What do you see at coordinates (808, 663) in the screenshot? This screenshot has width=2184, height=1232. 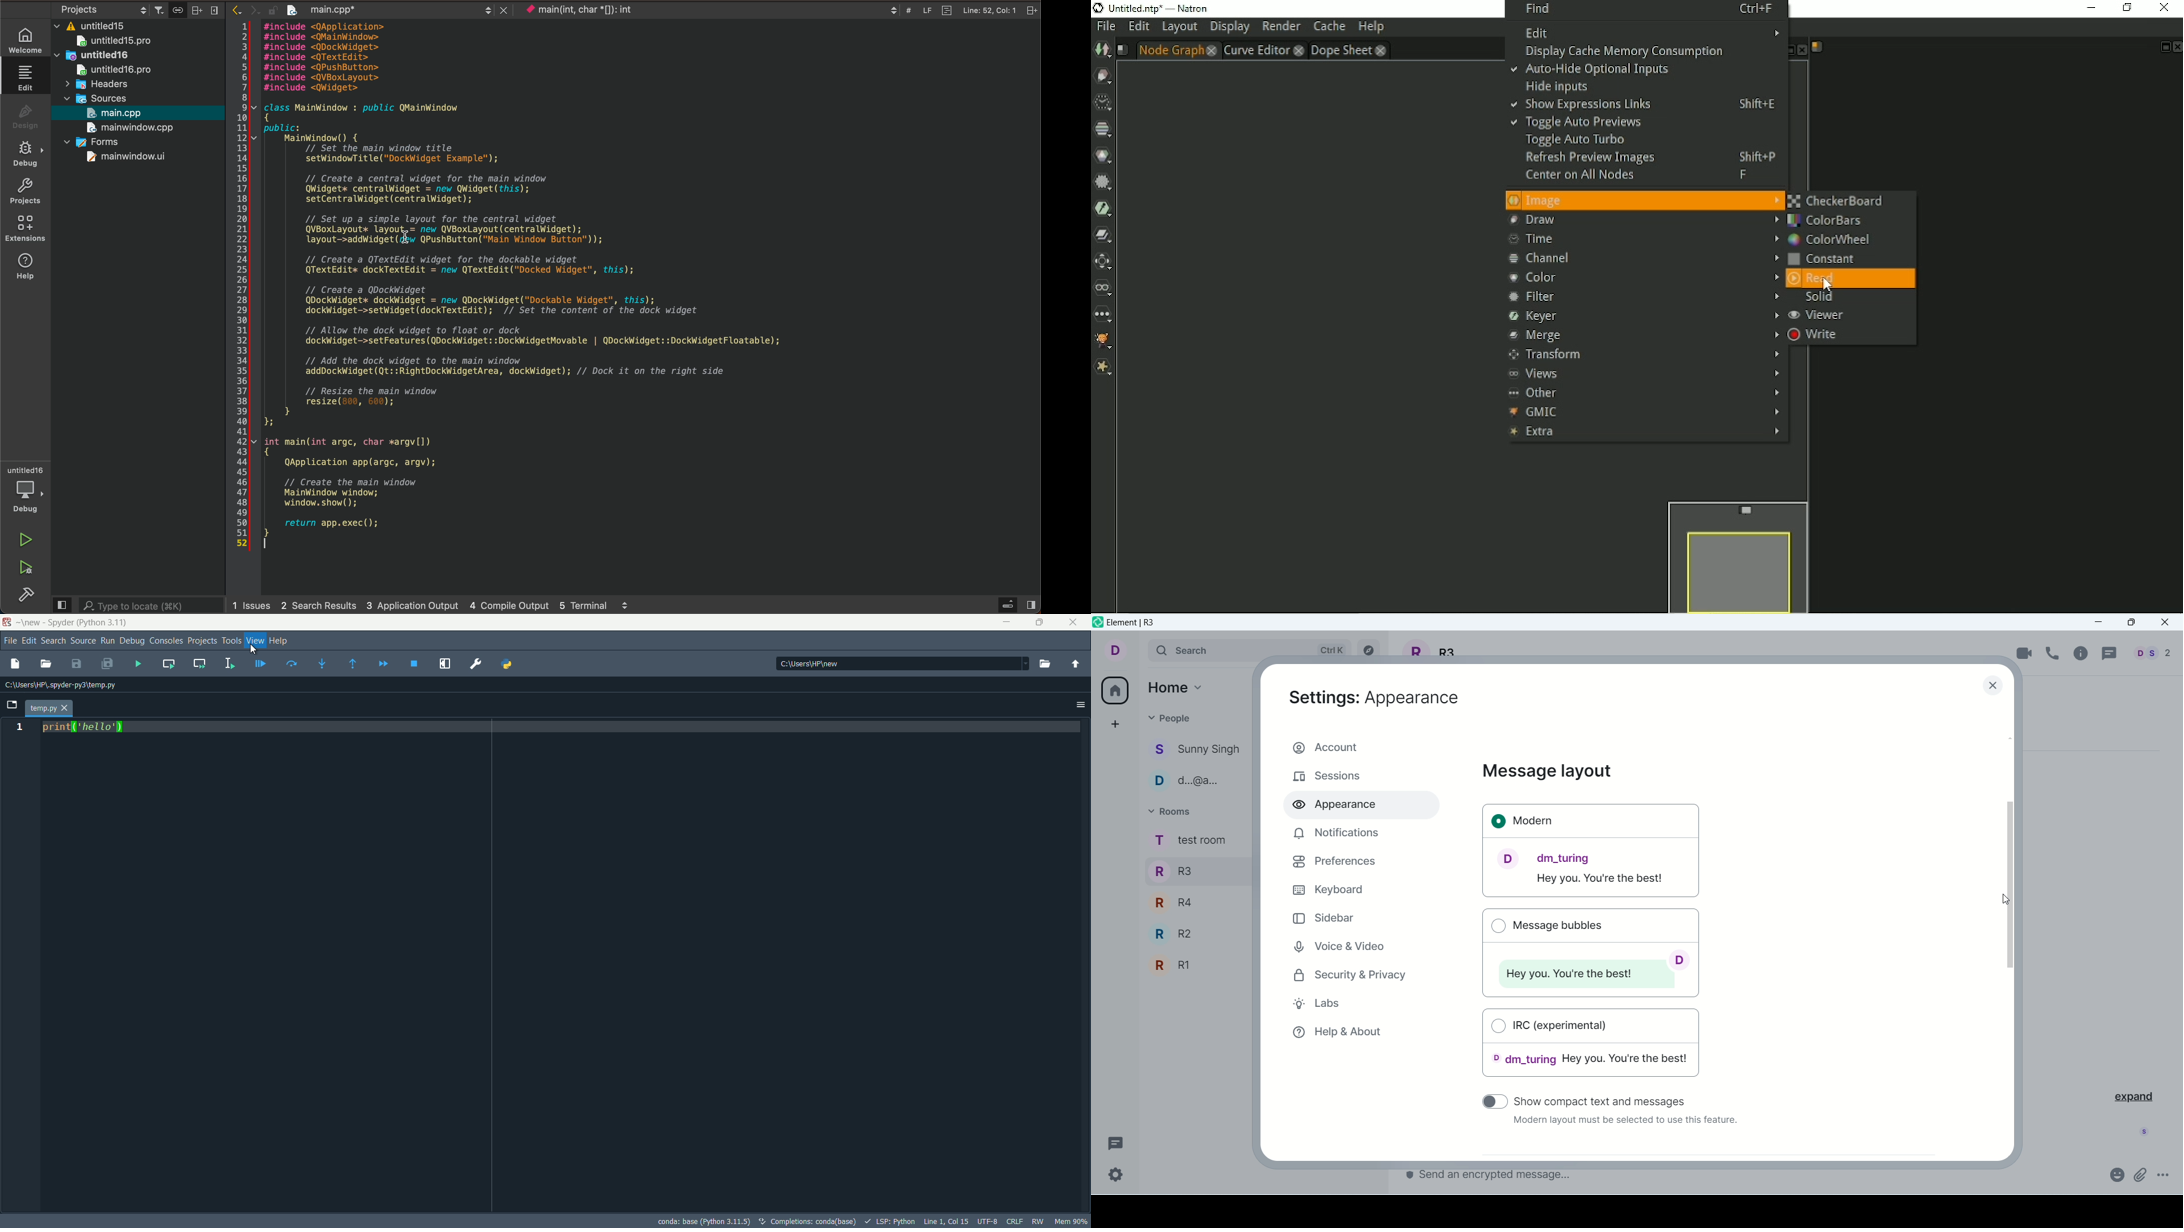 I see `c:\users\hp\new` at bounding box center [808, 663].